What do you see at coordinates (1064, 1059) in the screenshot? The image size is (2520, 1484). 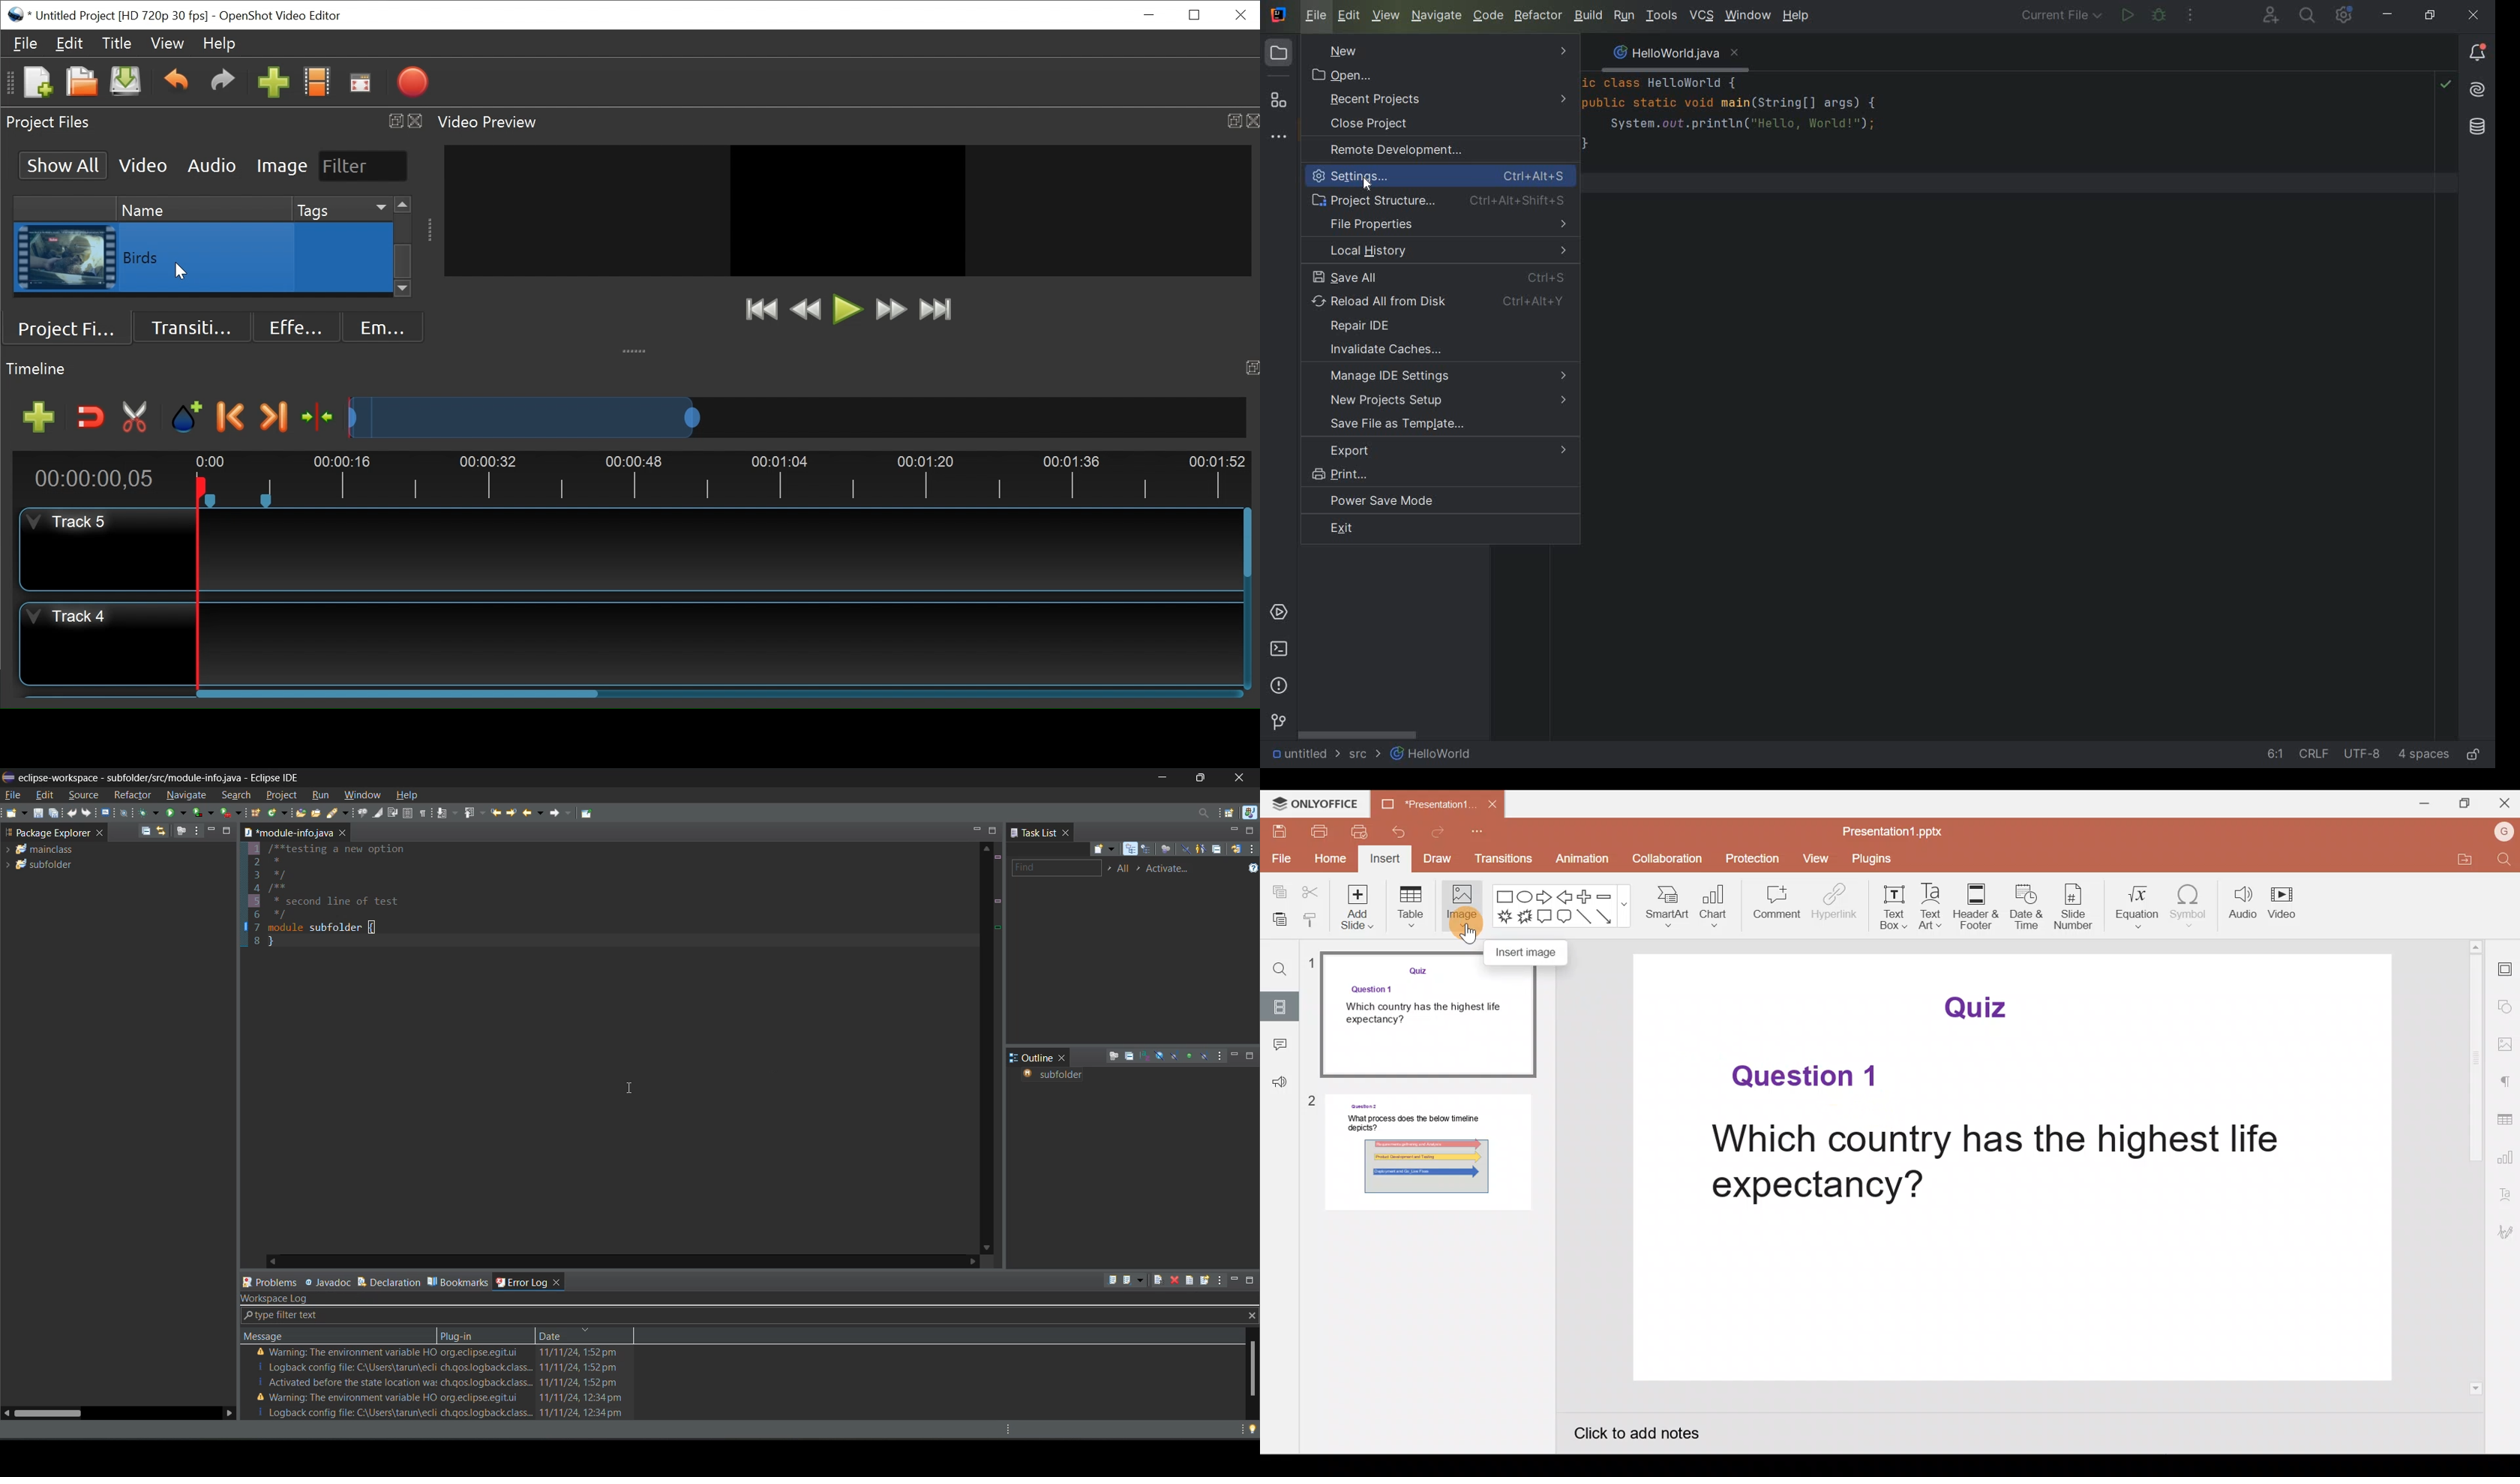 I see `close` at bounding box center [1064, 1059].